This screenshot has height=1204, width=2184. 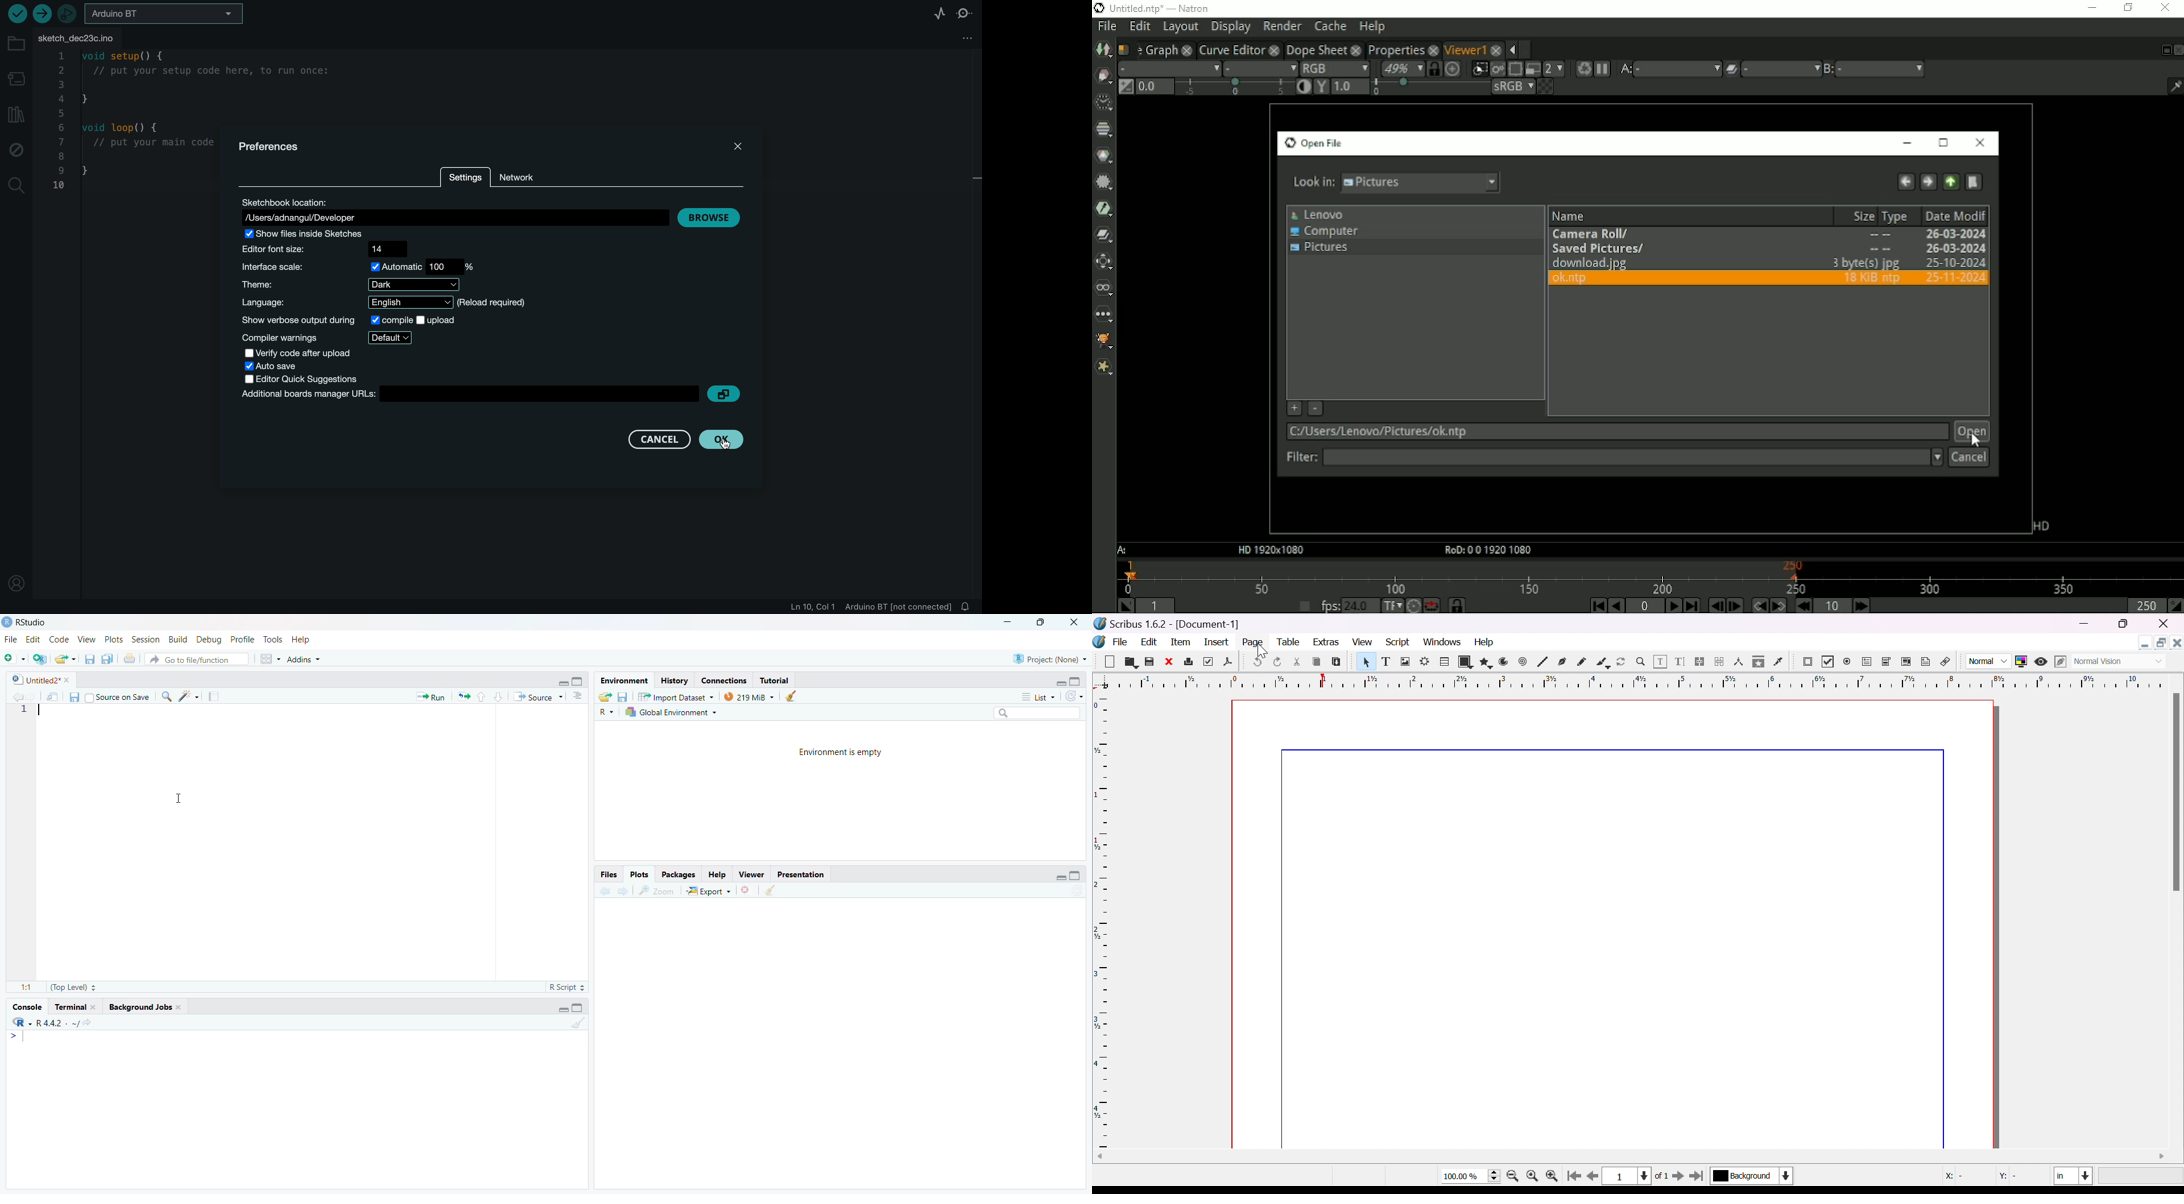 What do you see at coordinates (1049, 658) in the screenshot?
I see `Project: (None)` at bounding box center [1049, 658].